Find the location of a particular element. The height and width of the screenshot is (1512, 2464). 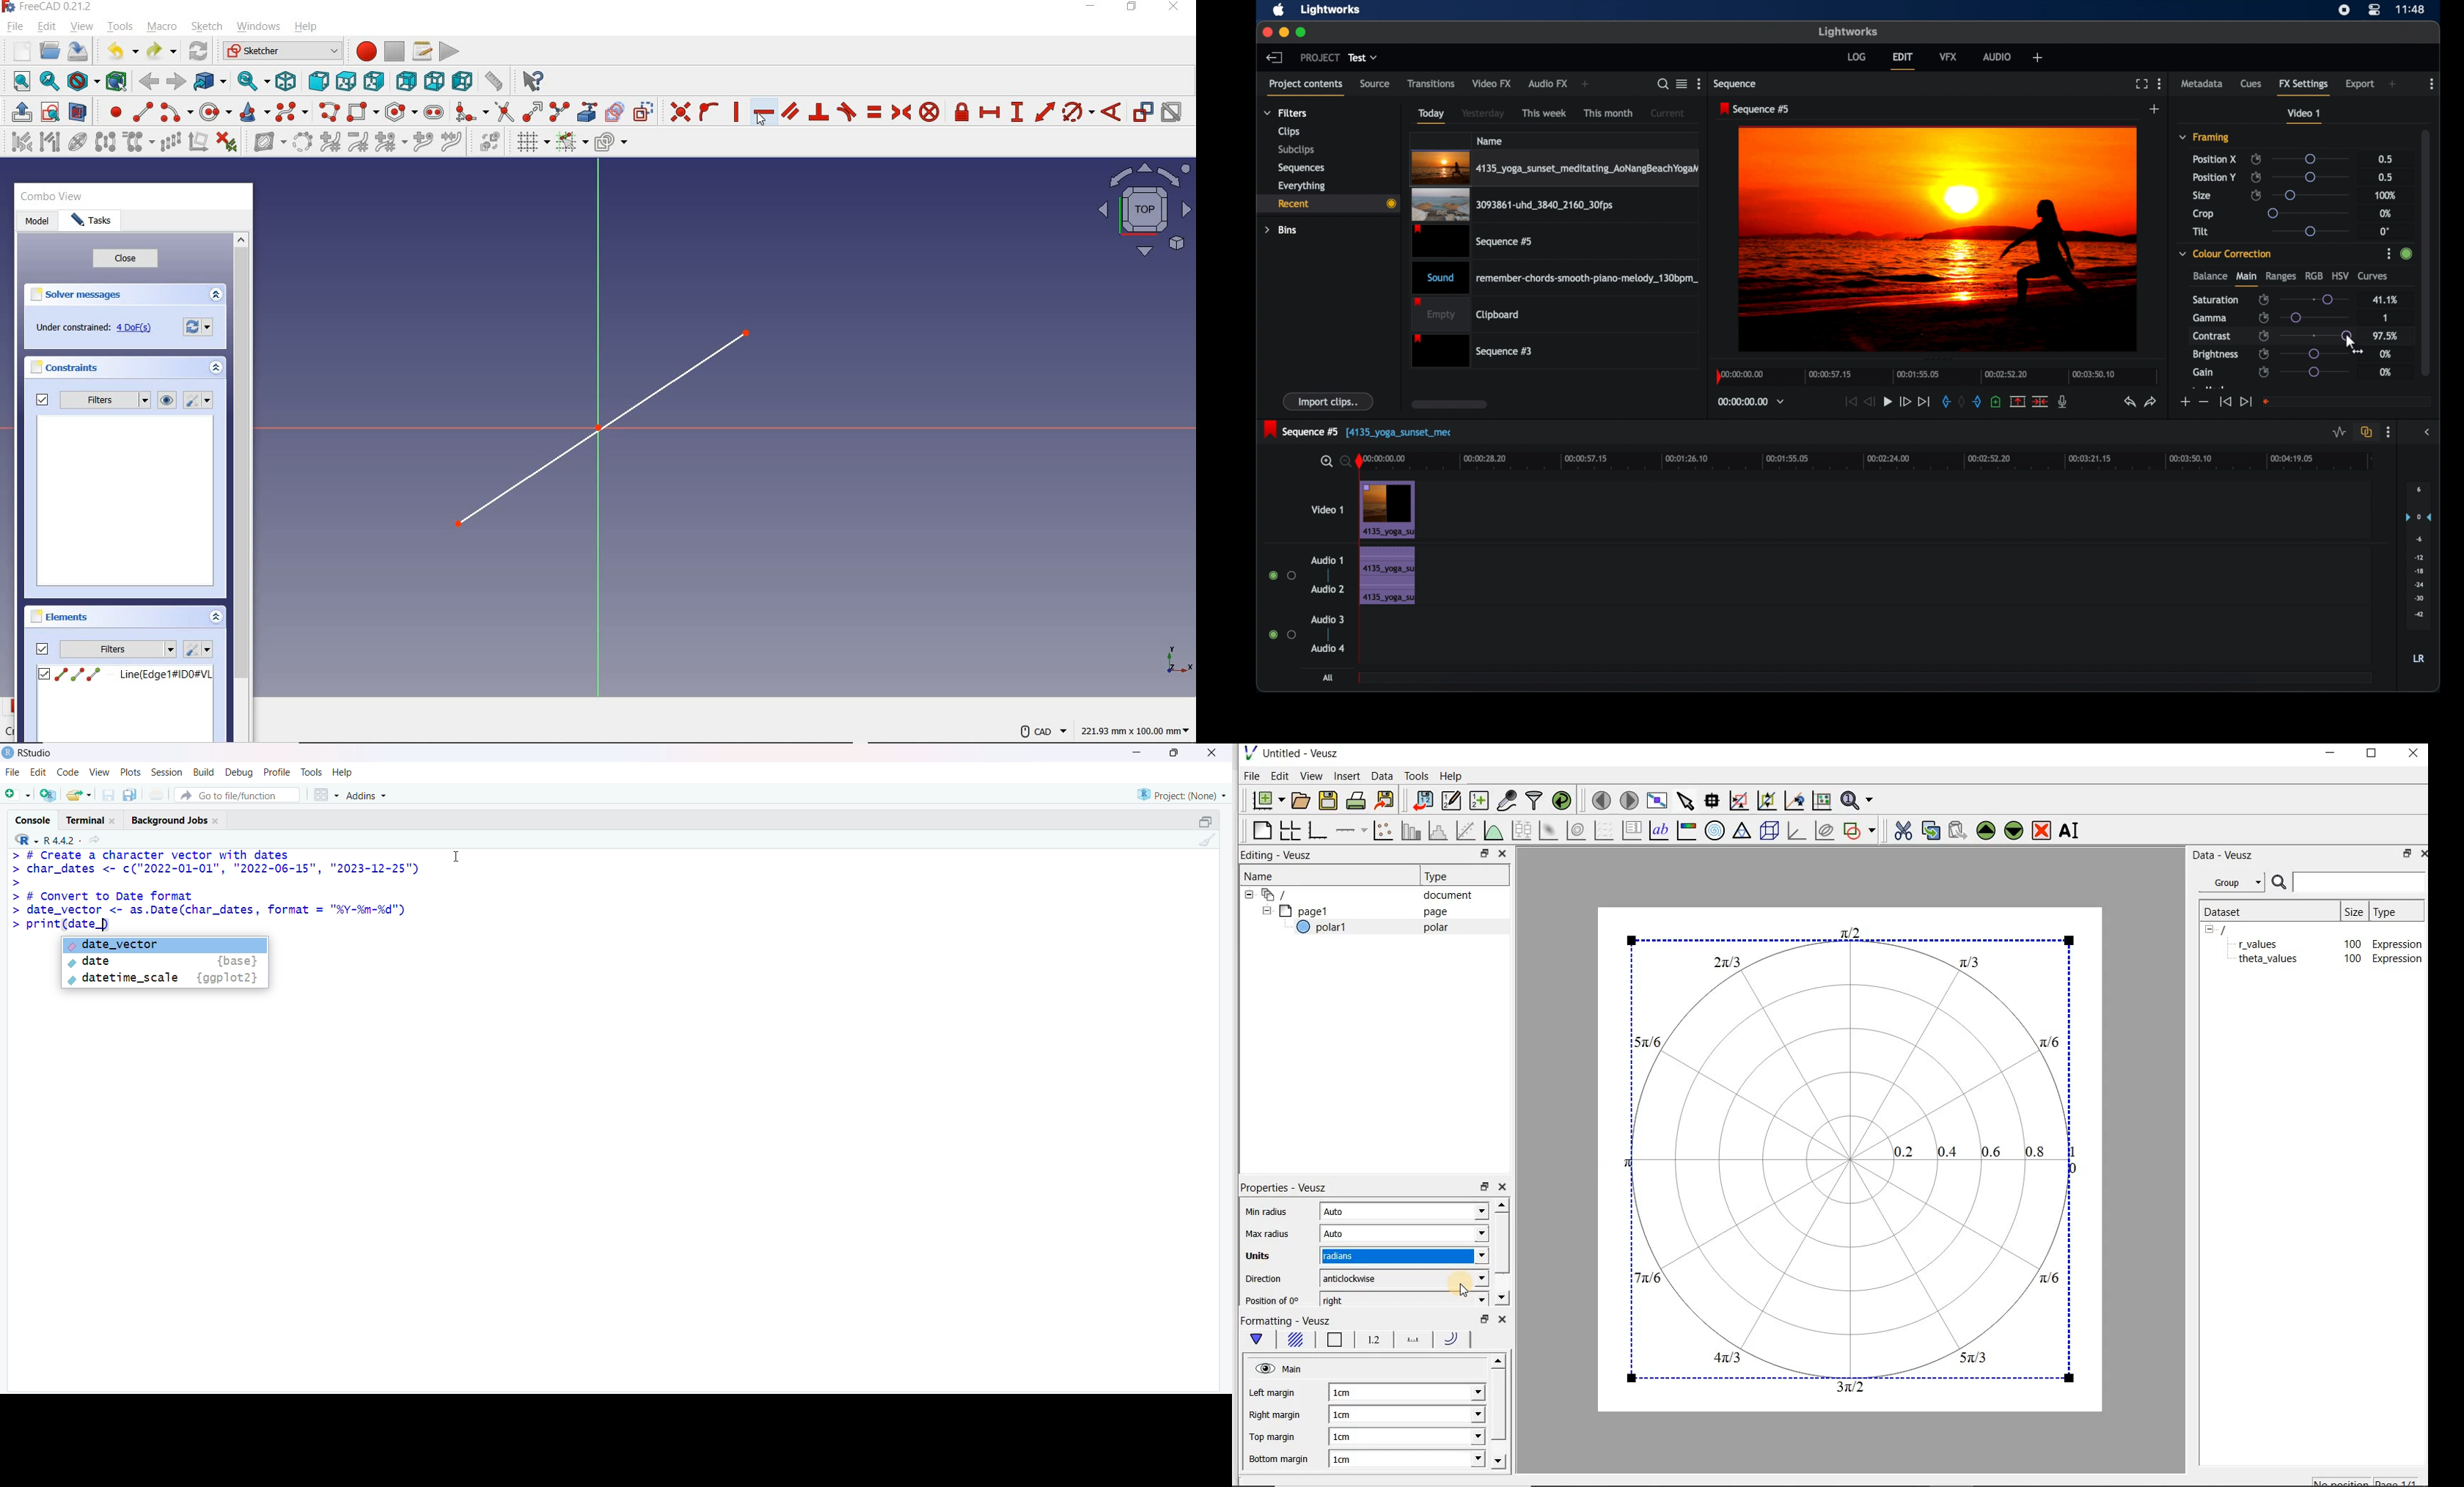

SHOW/HIDE INTERNAL GEOMETRY is located at coordinates (78, 141).